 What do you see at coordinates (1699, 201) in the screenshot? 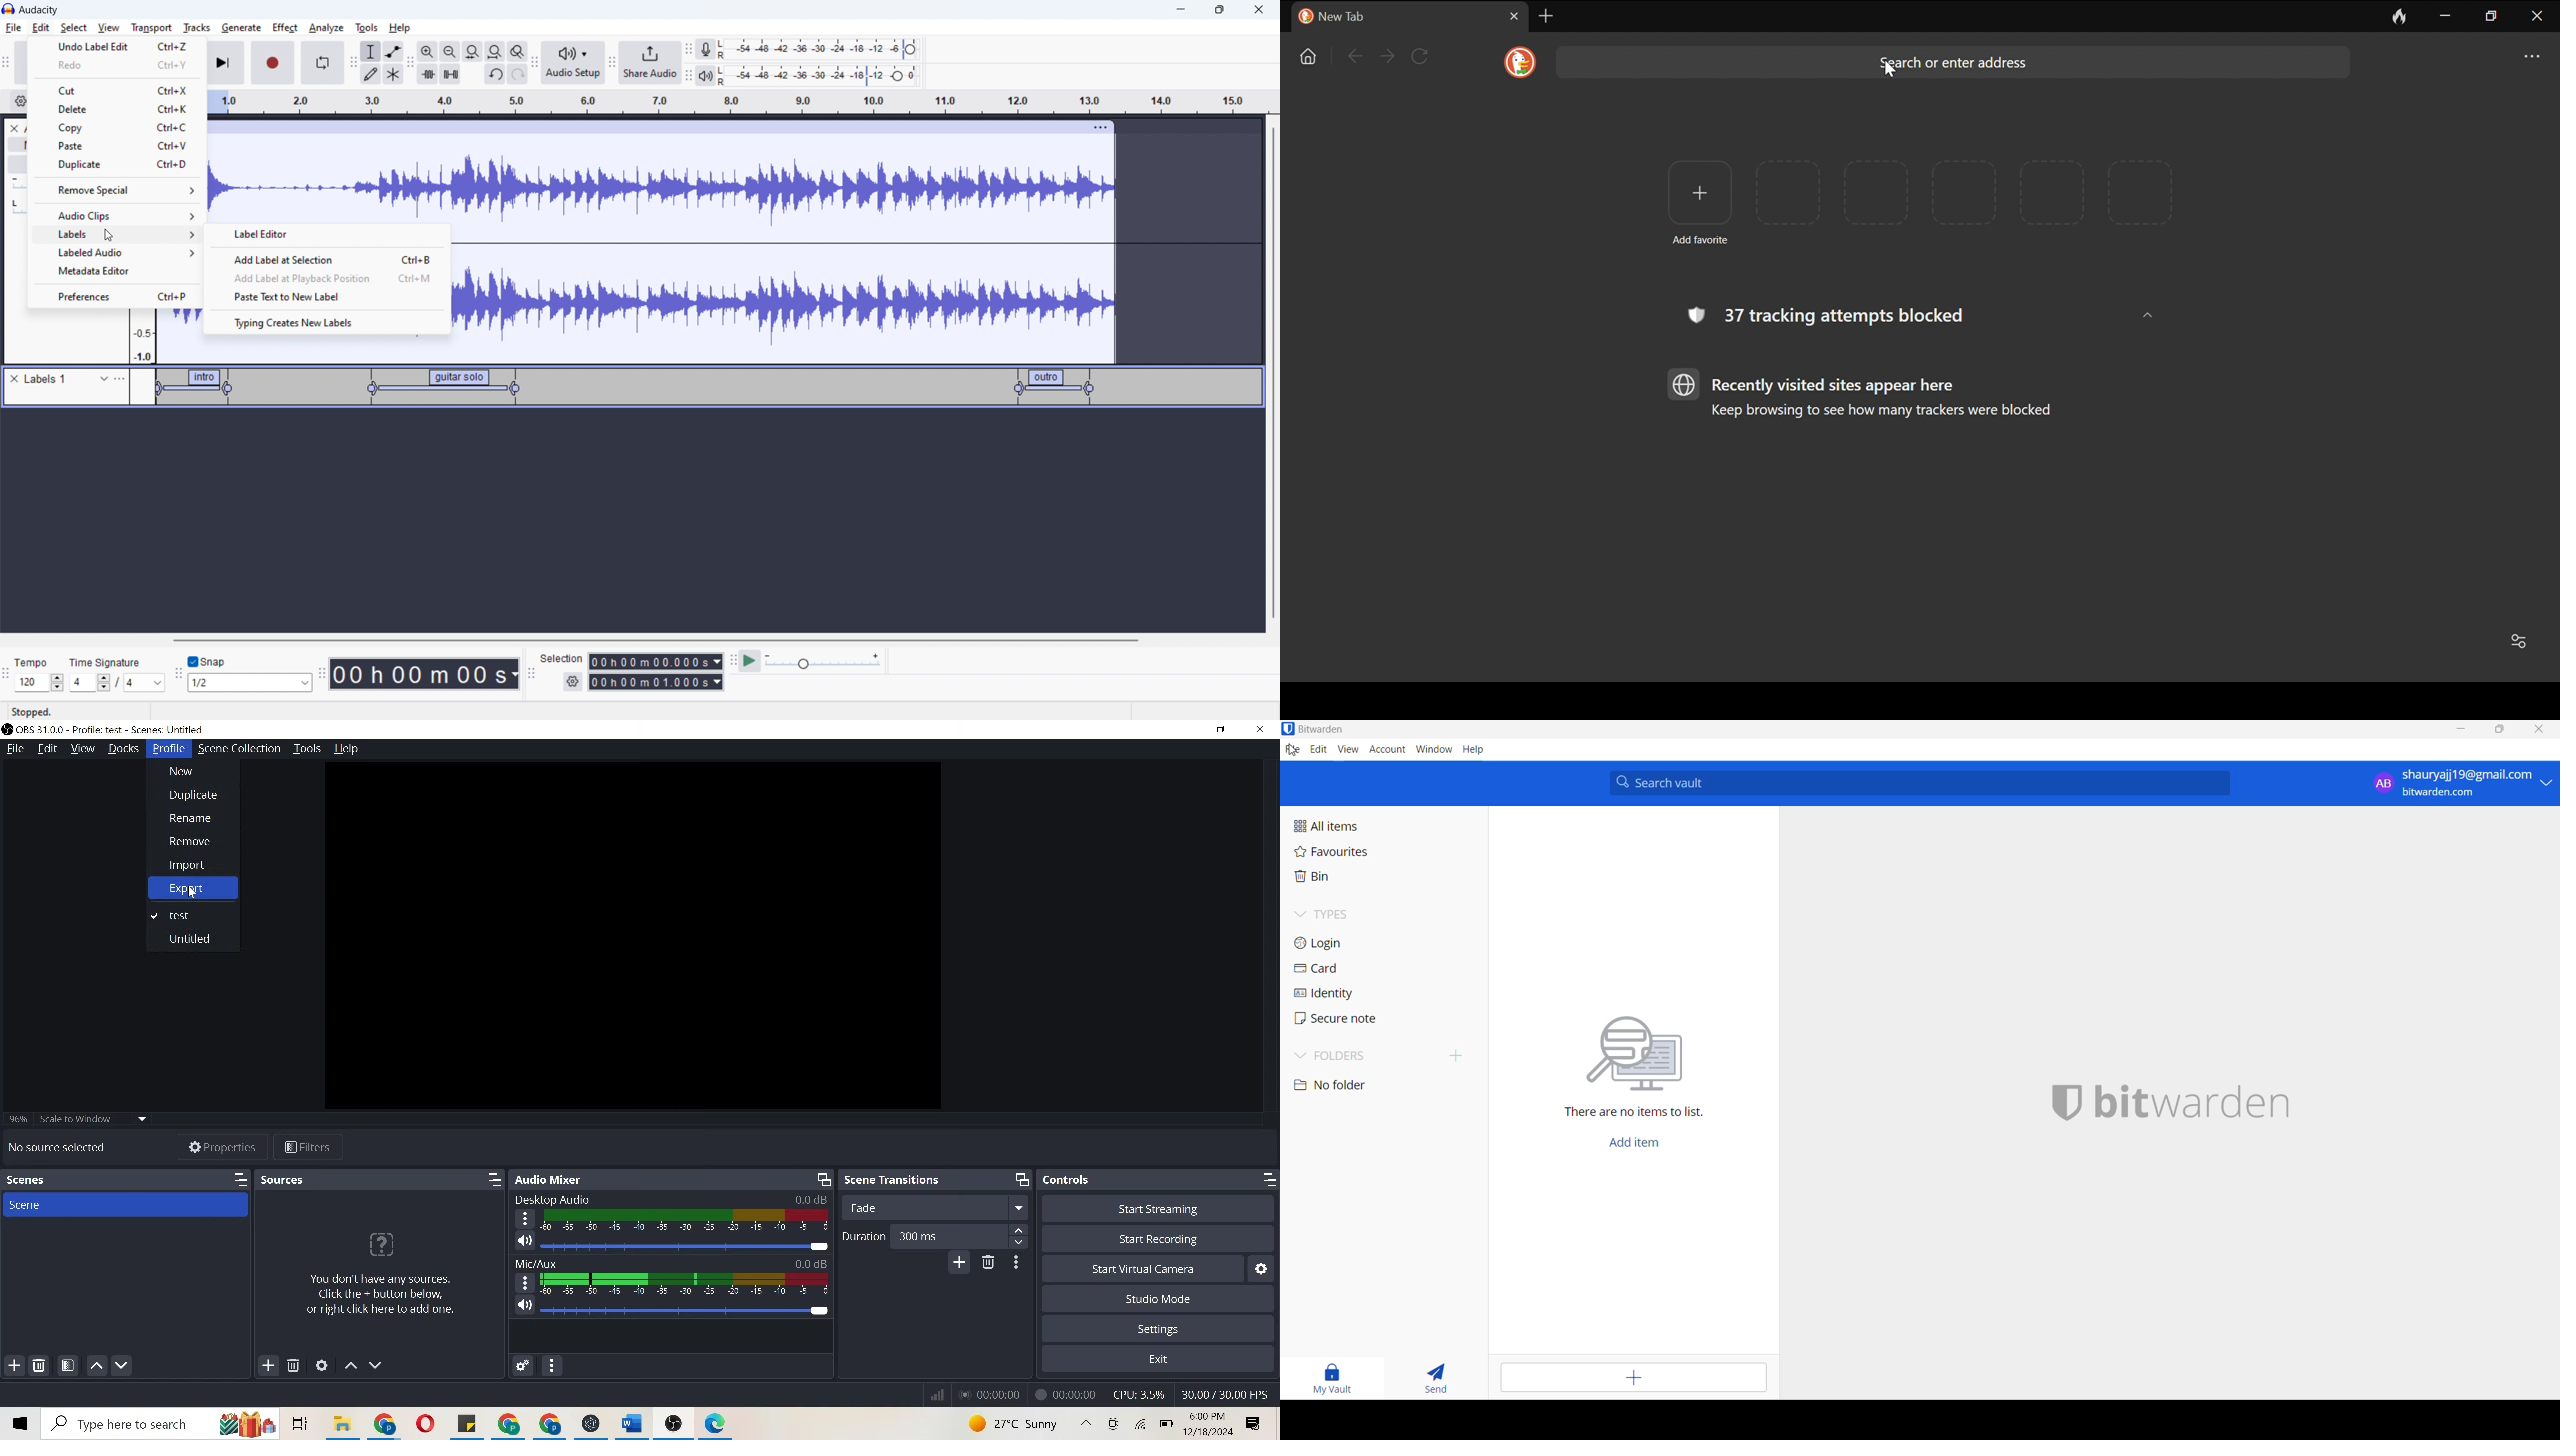
I see `Add favorite` at bounding box center [1699, 201].